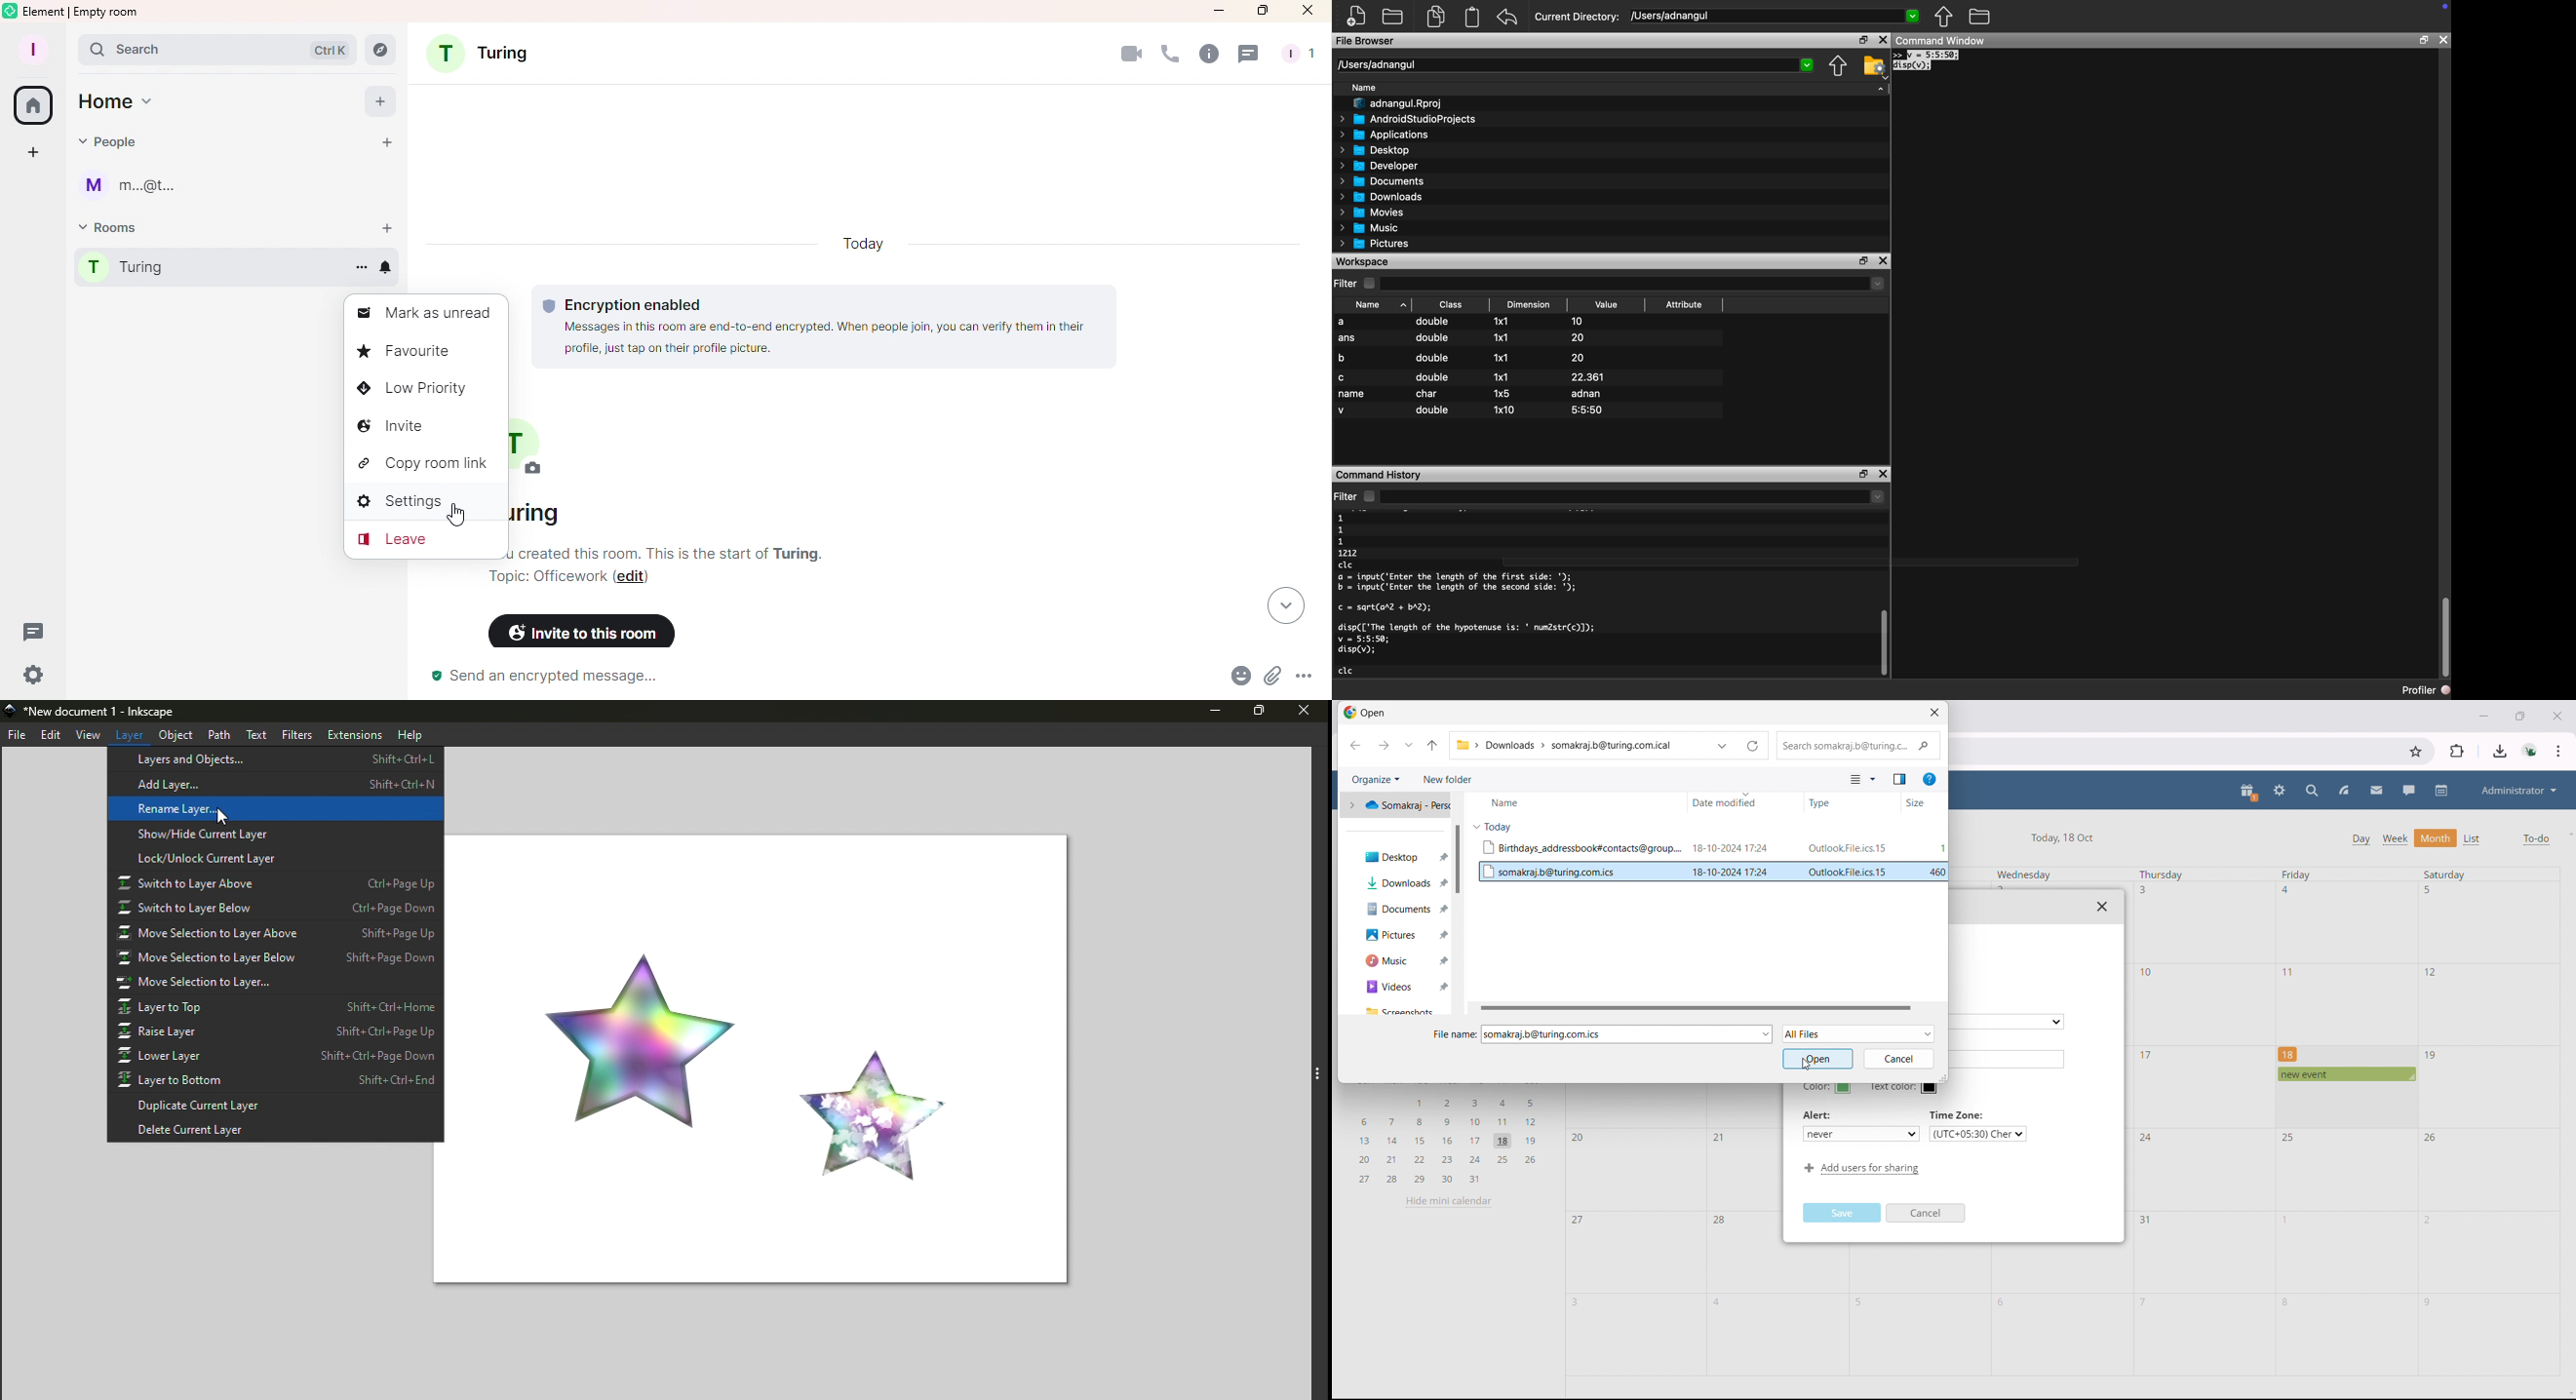  Describe the element at coordinates (276, 784) in the screenshot. I see `Add layer` at that location.